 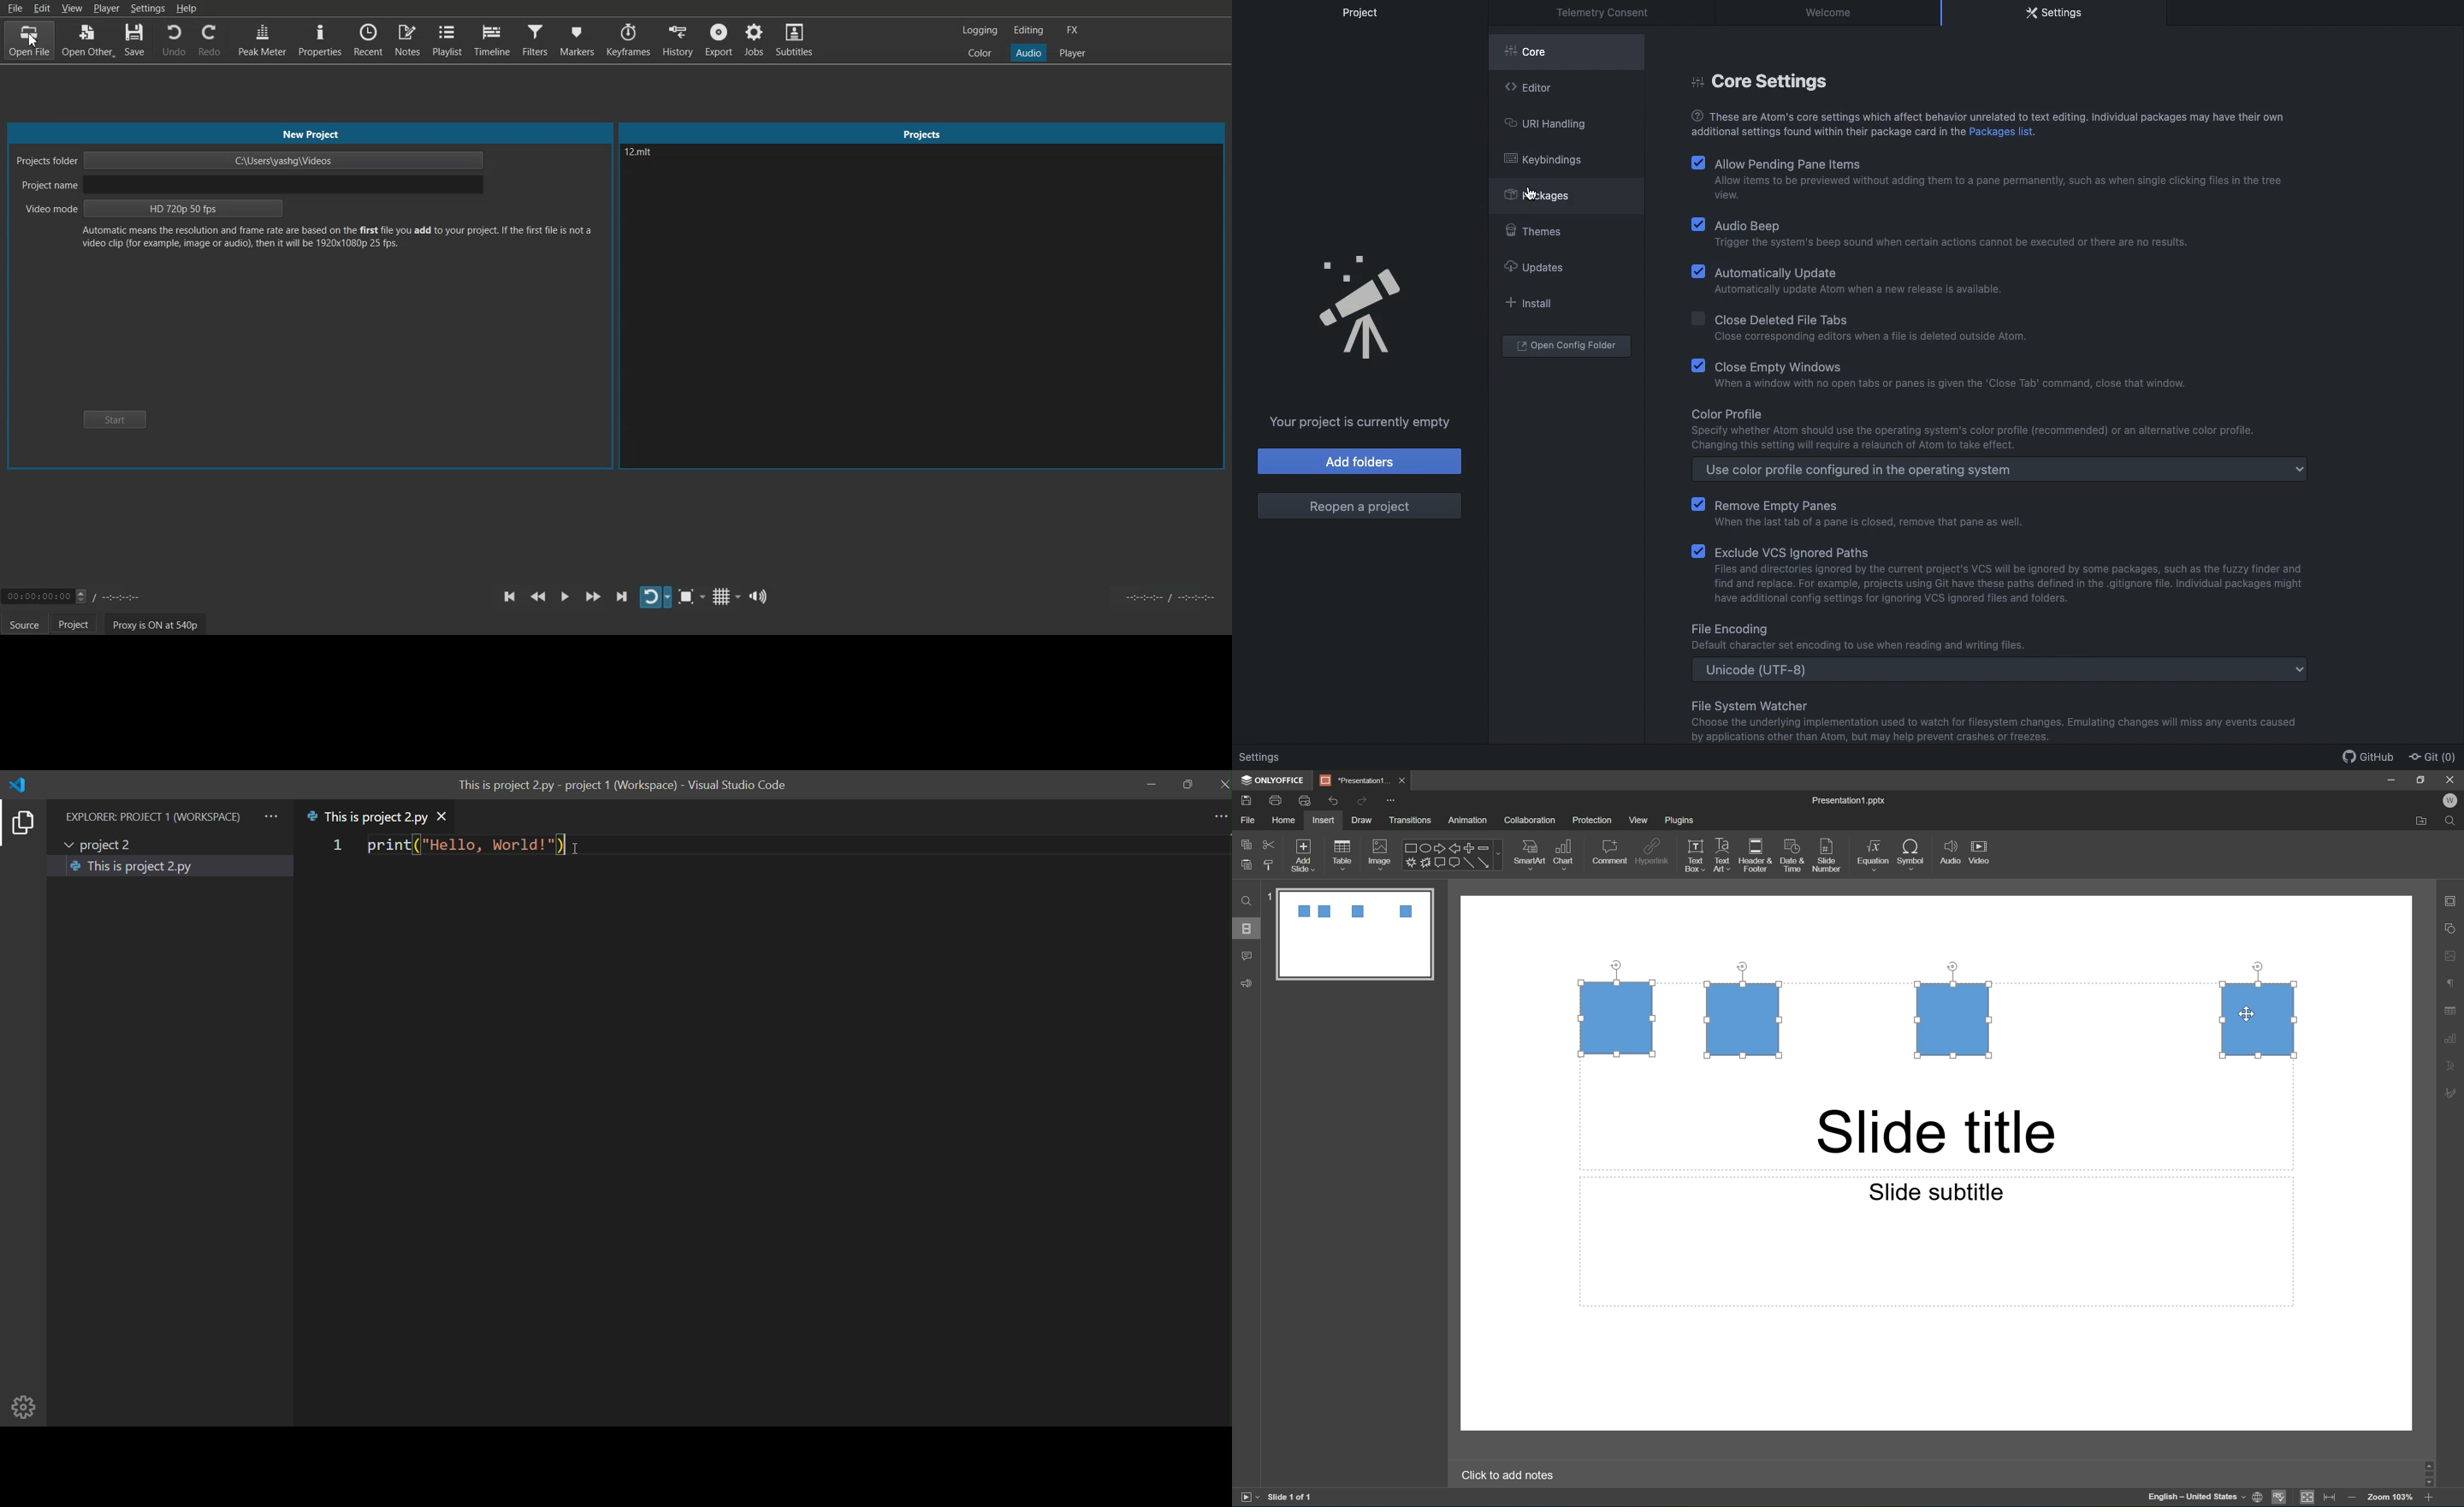 I want to click on Audio, so click(x=1029, y=53).